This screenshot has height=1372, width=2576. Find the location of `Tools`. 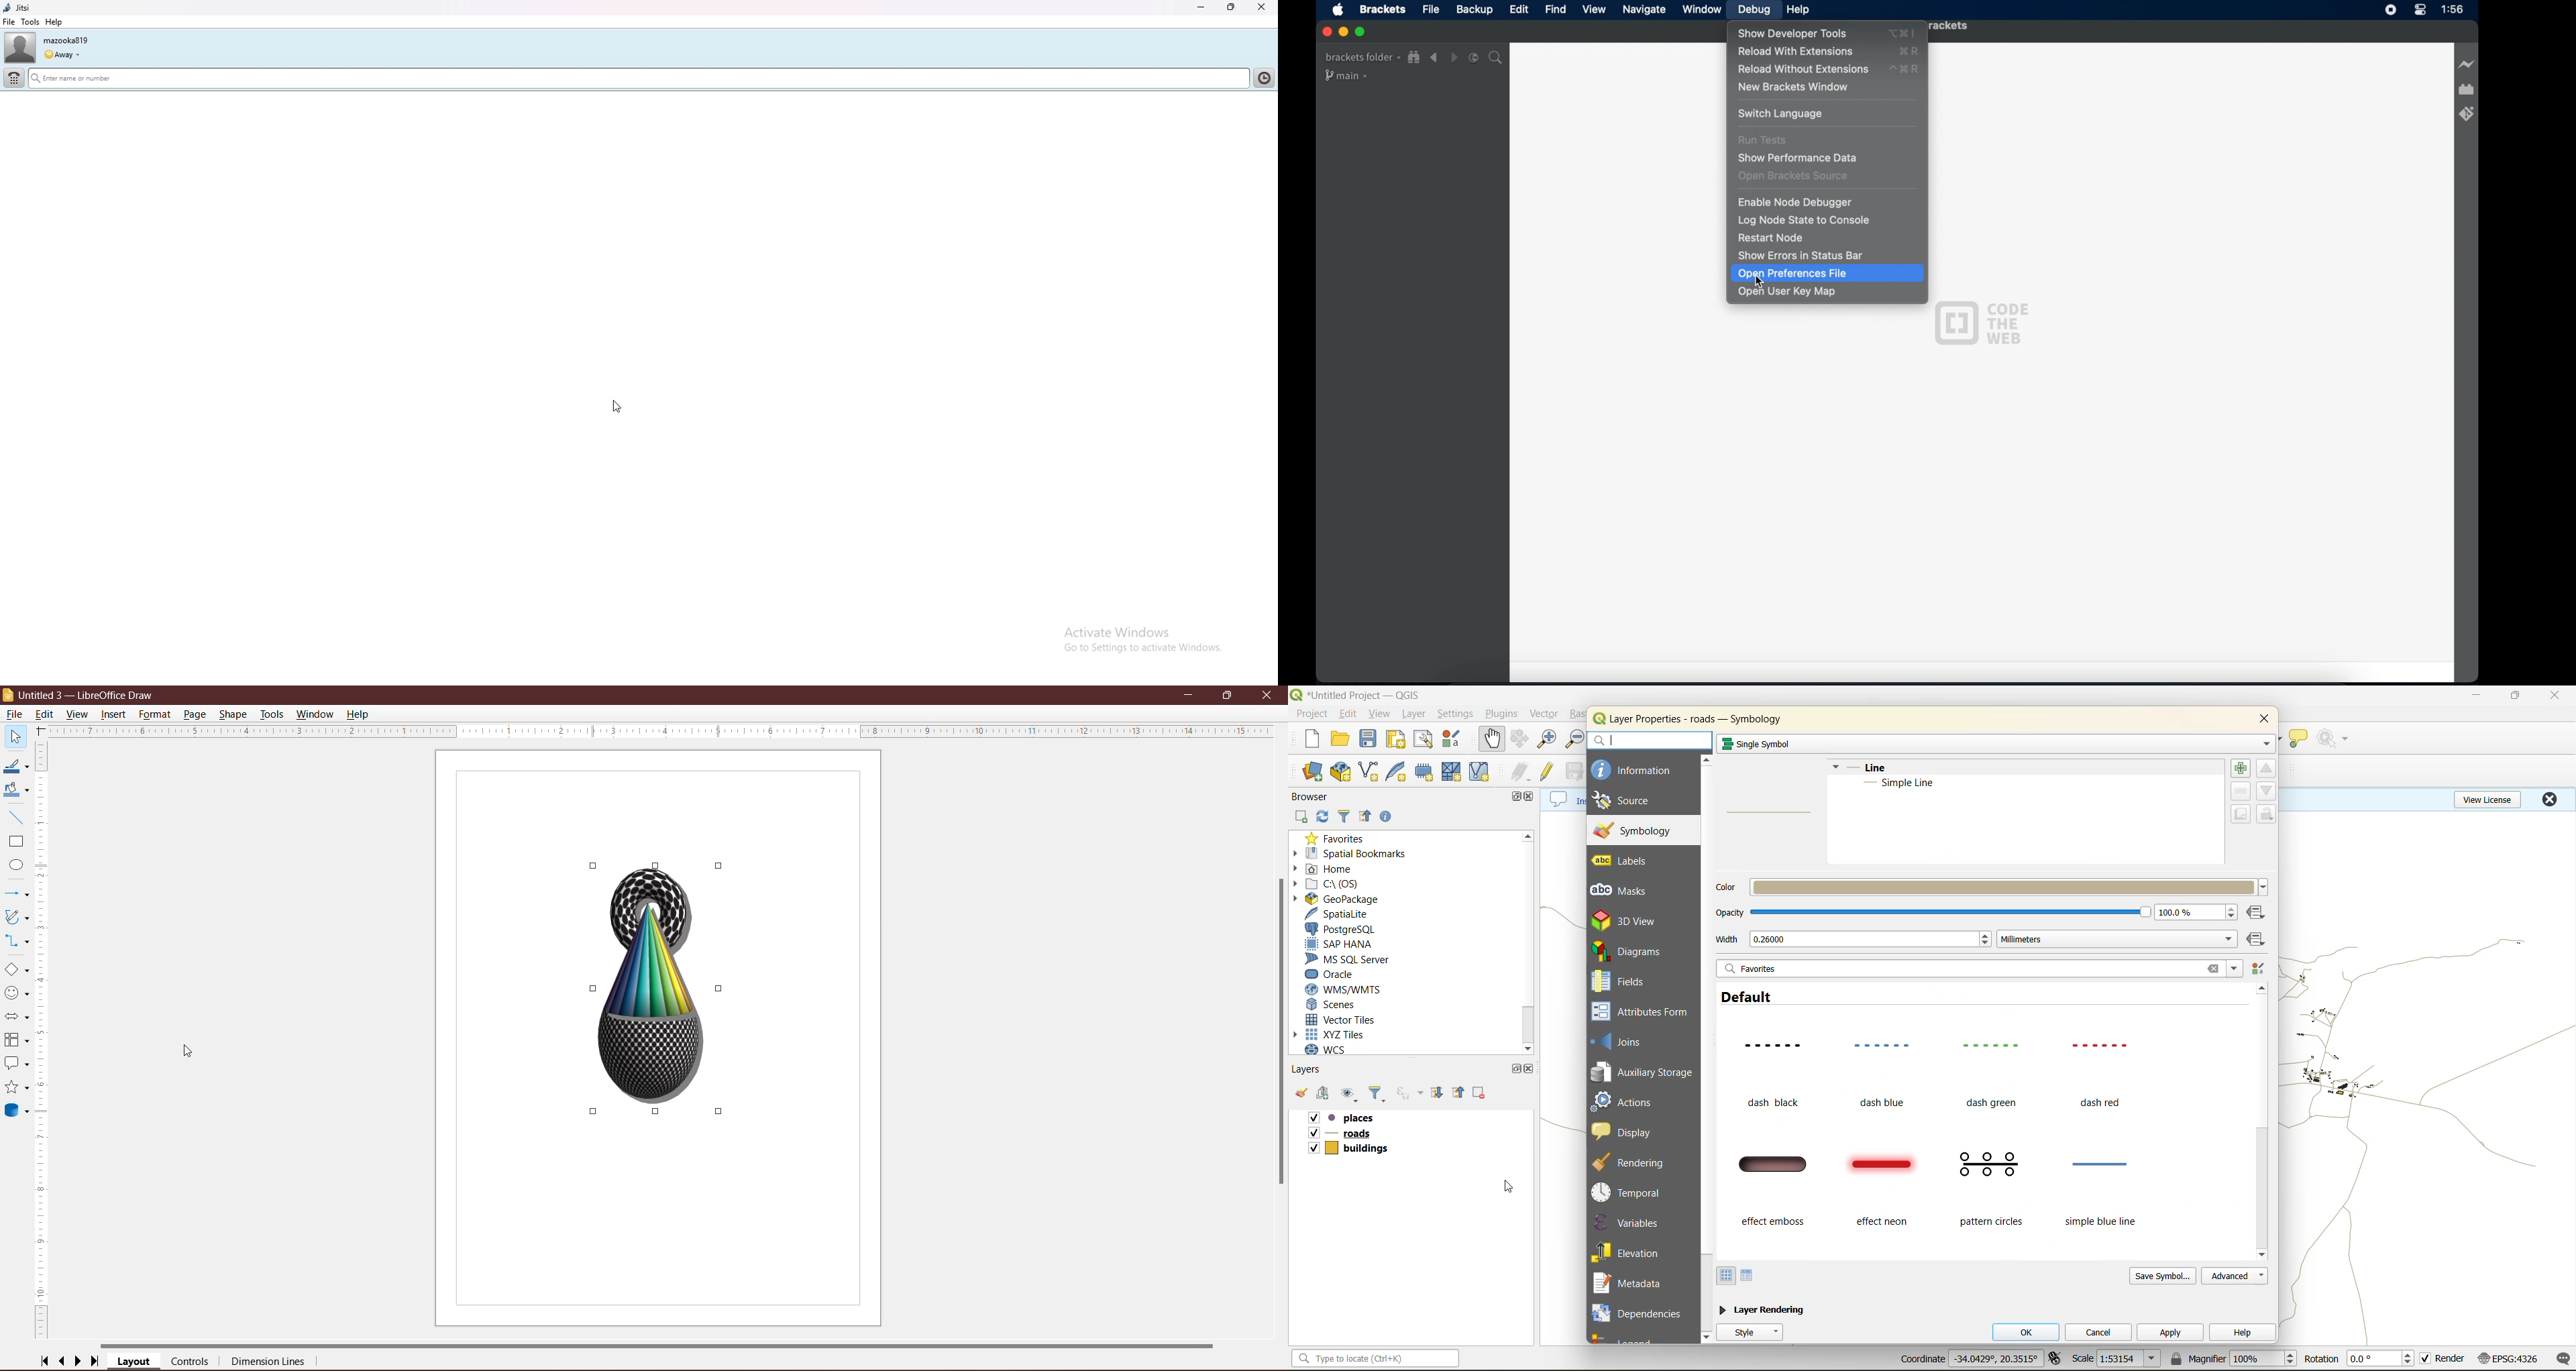

Tools is located at coordinates (272, 714).